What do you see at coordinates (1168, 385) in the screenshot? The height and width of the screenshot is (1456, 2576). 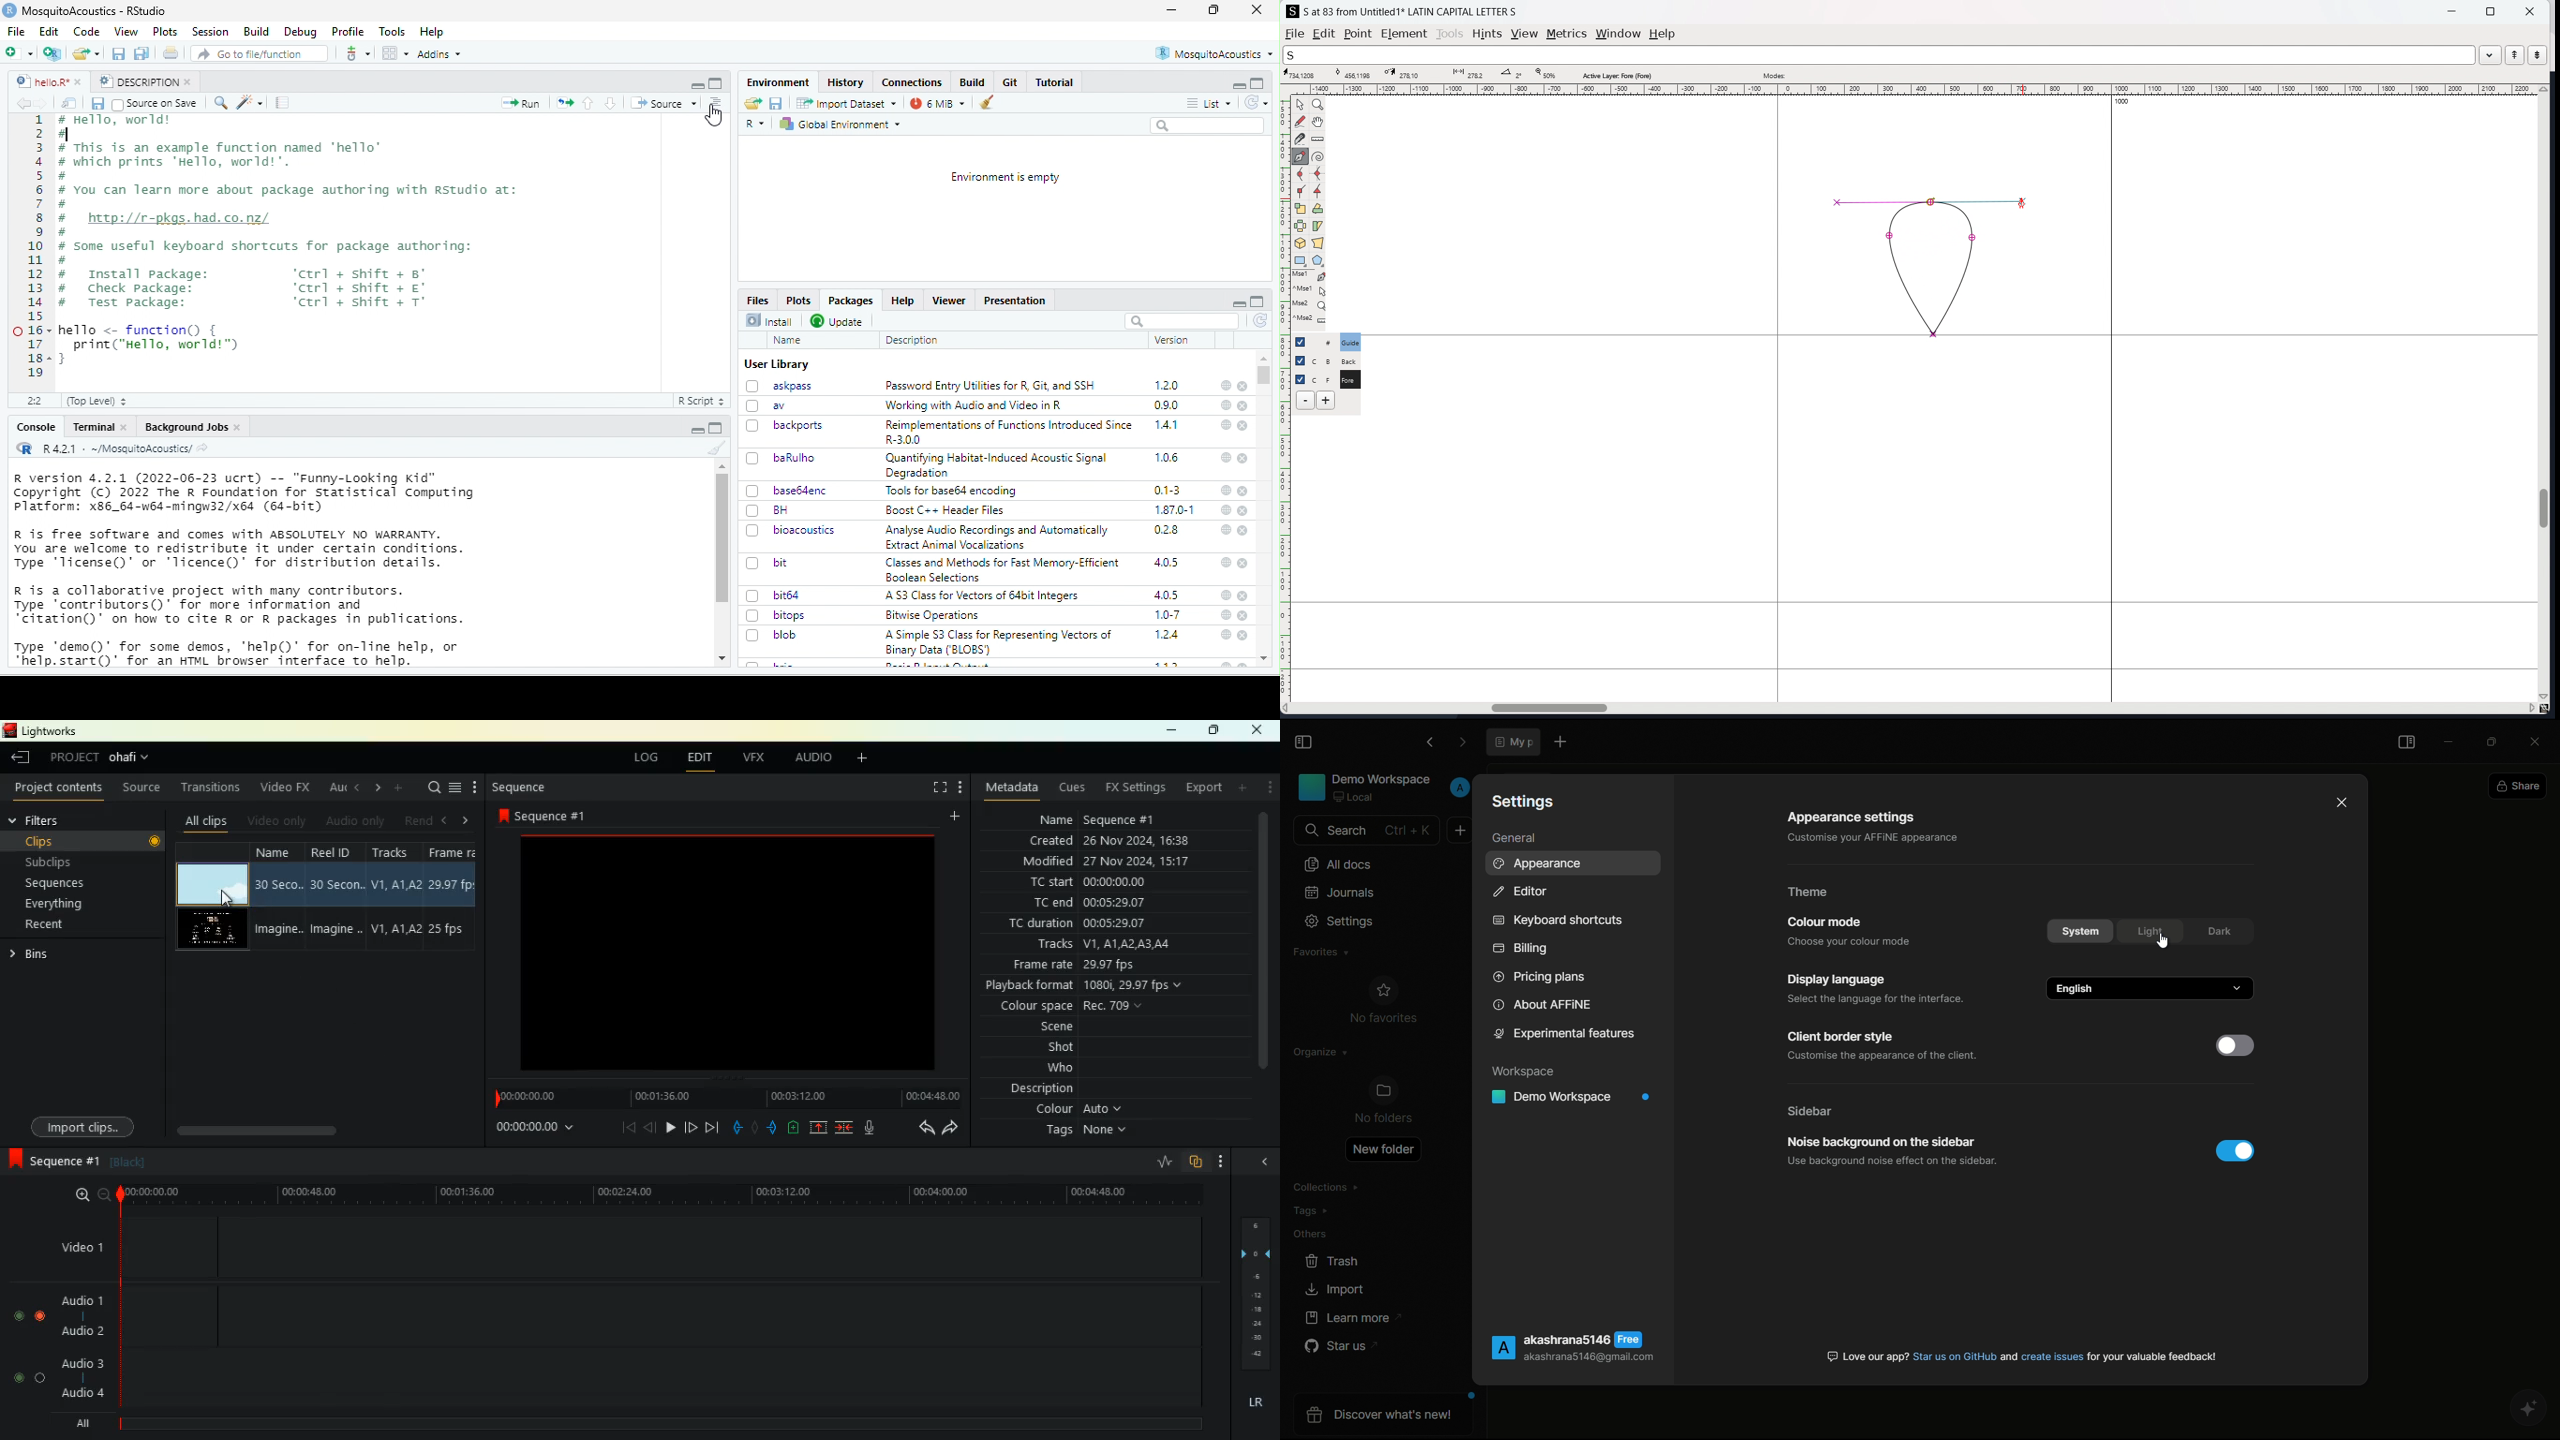 I see `1.2.0` at bounding box center [1168, 385].